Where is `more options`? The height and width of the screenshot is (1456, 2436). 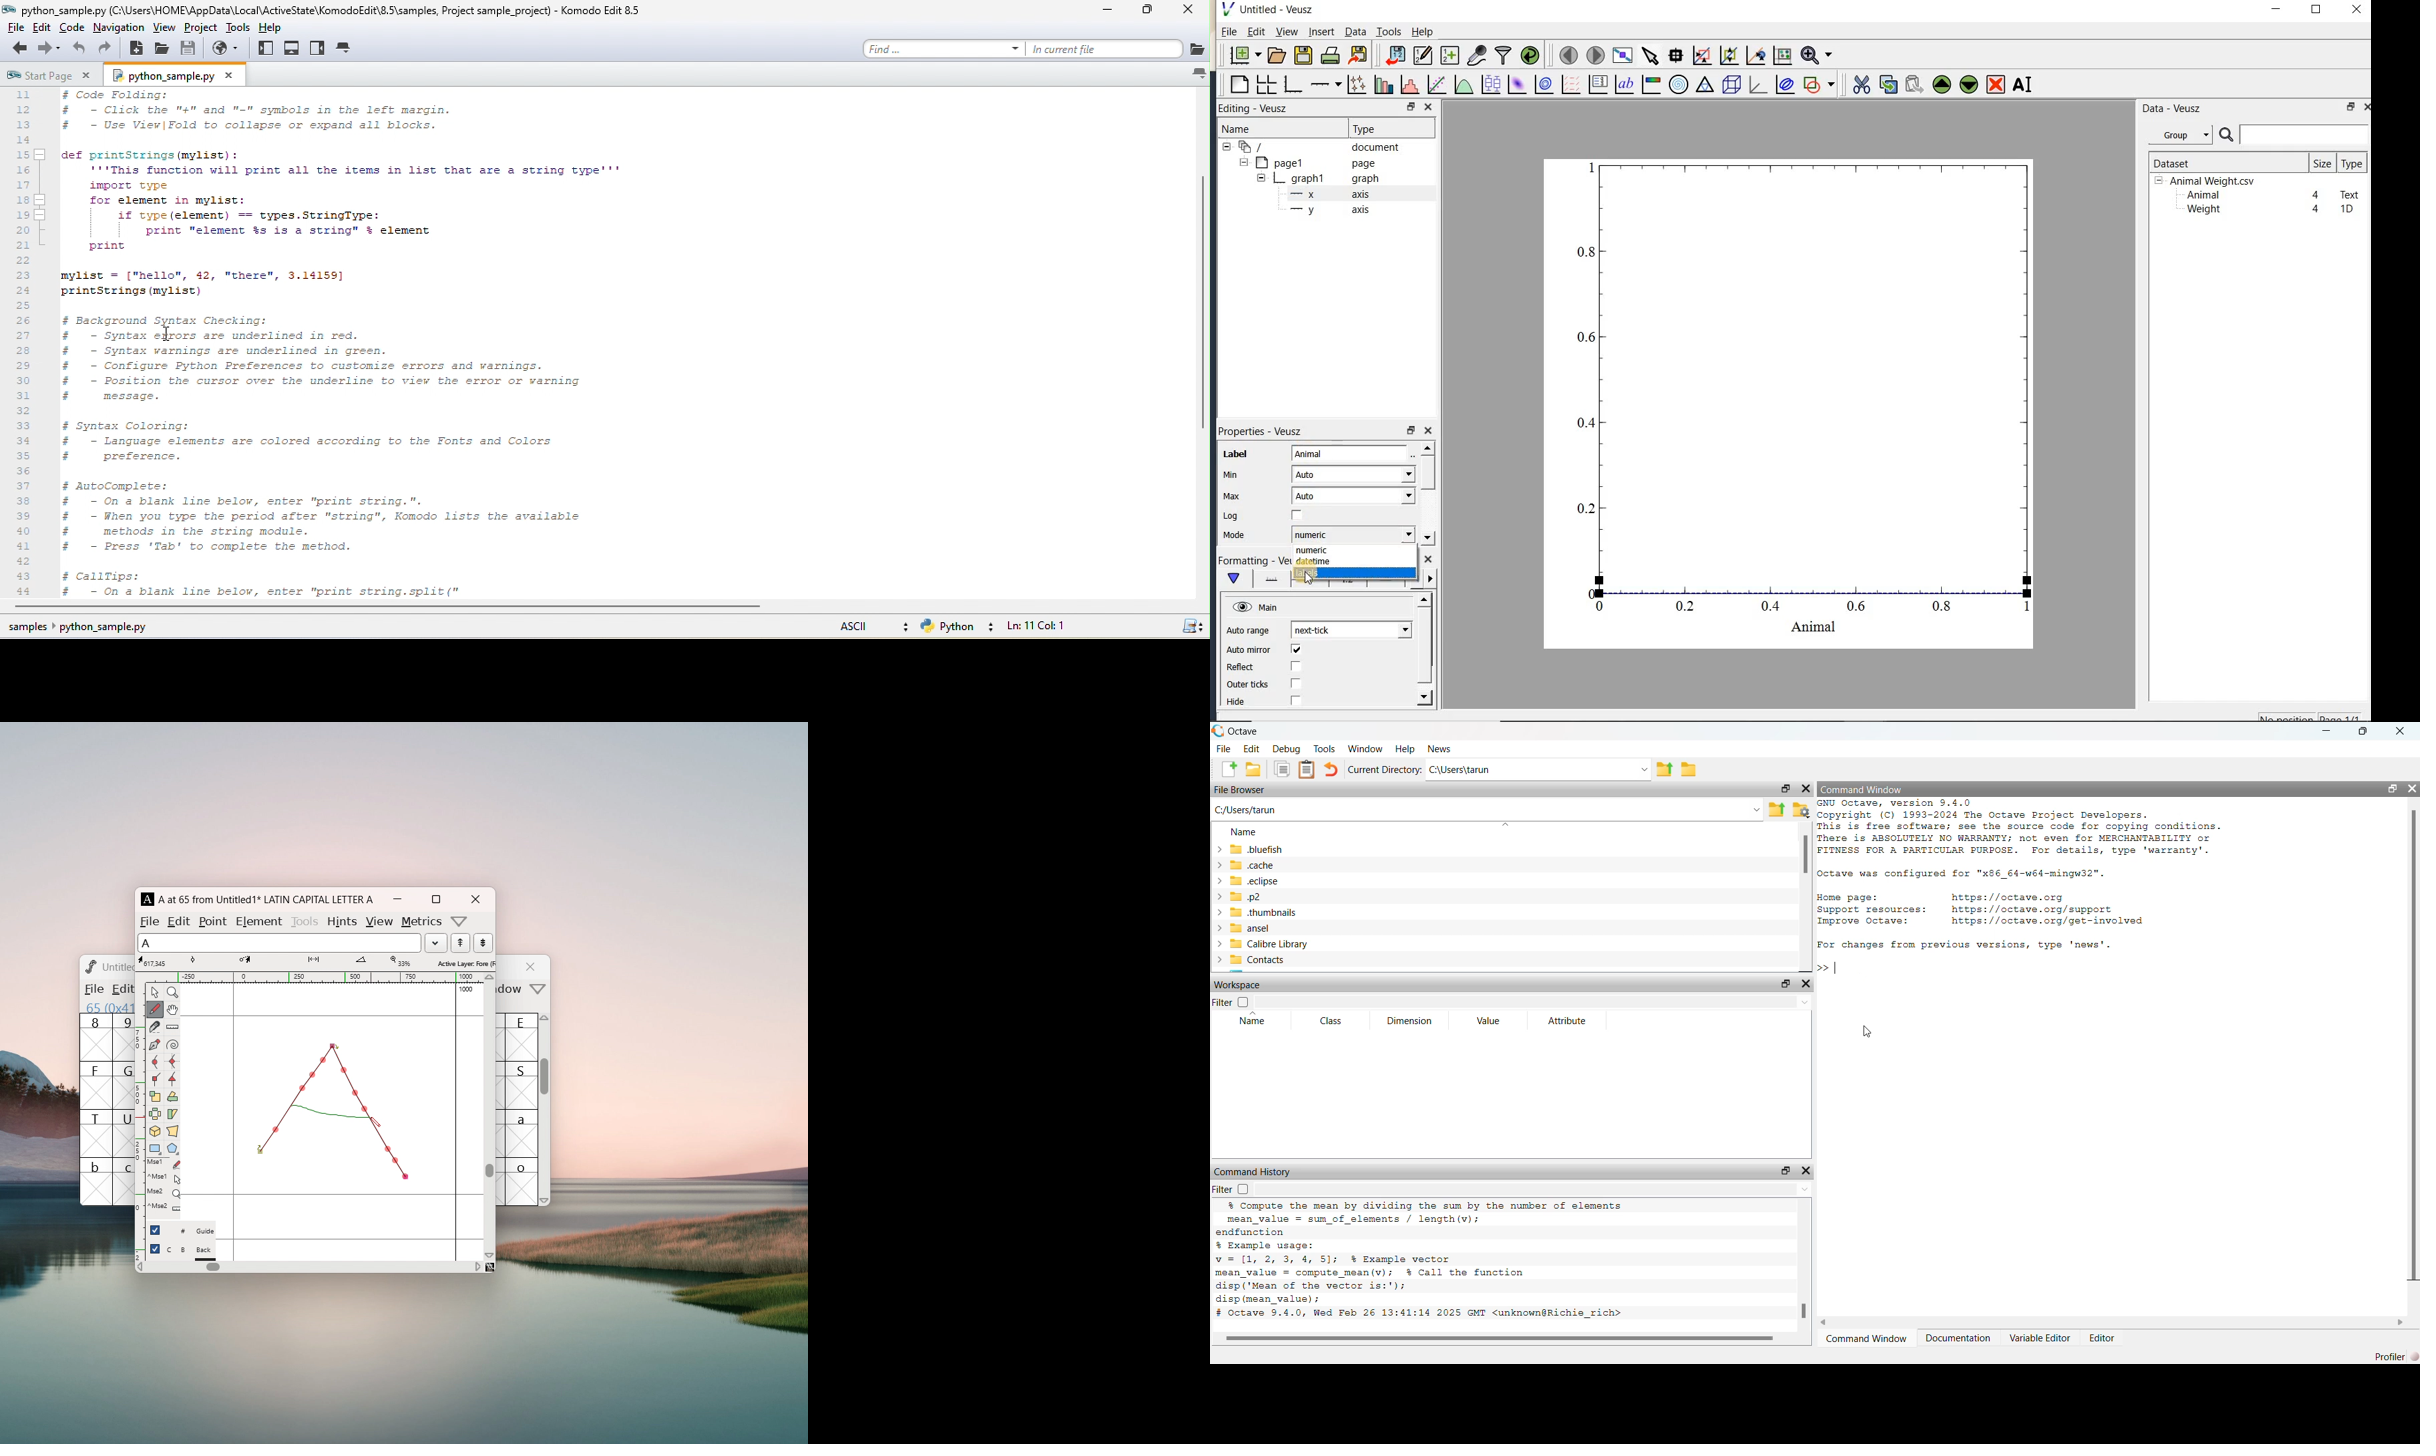 more options is located at coordinates (460, 921).